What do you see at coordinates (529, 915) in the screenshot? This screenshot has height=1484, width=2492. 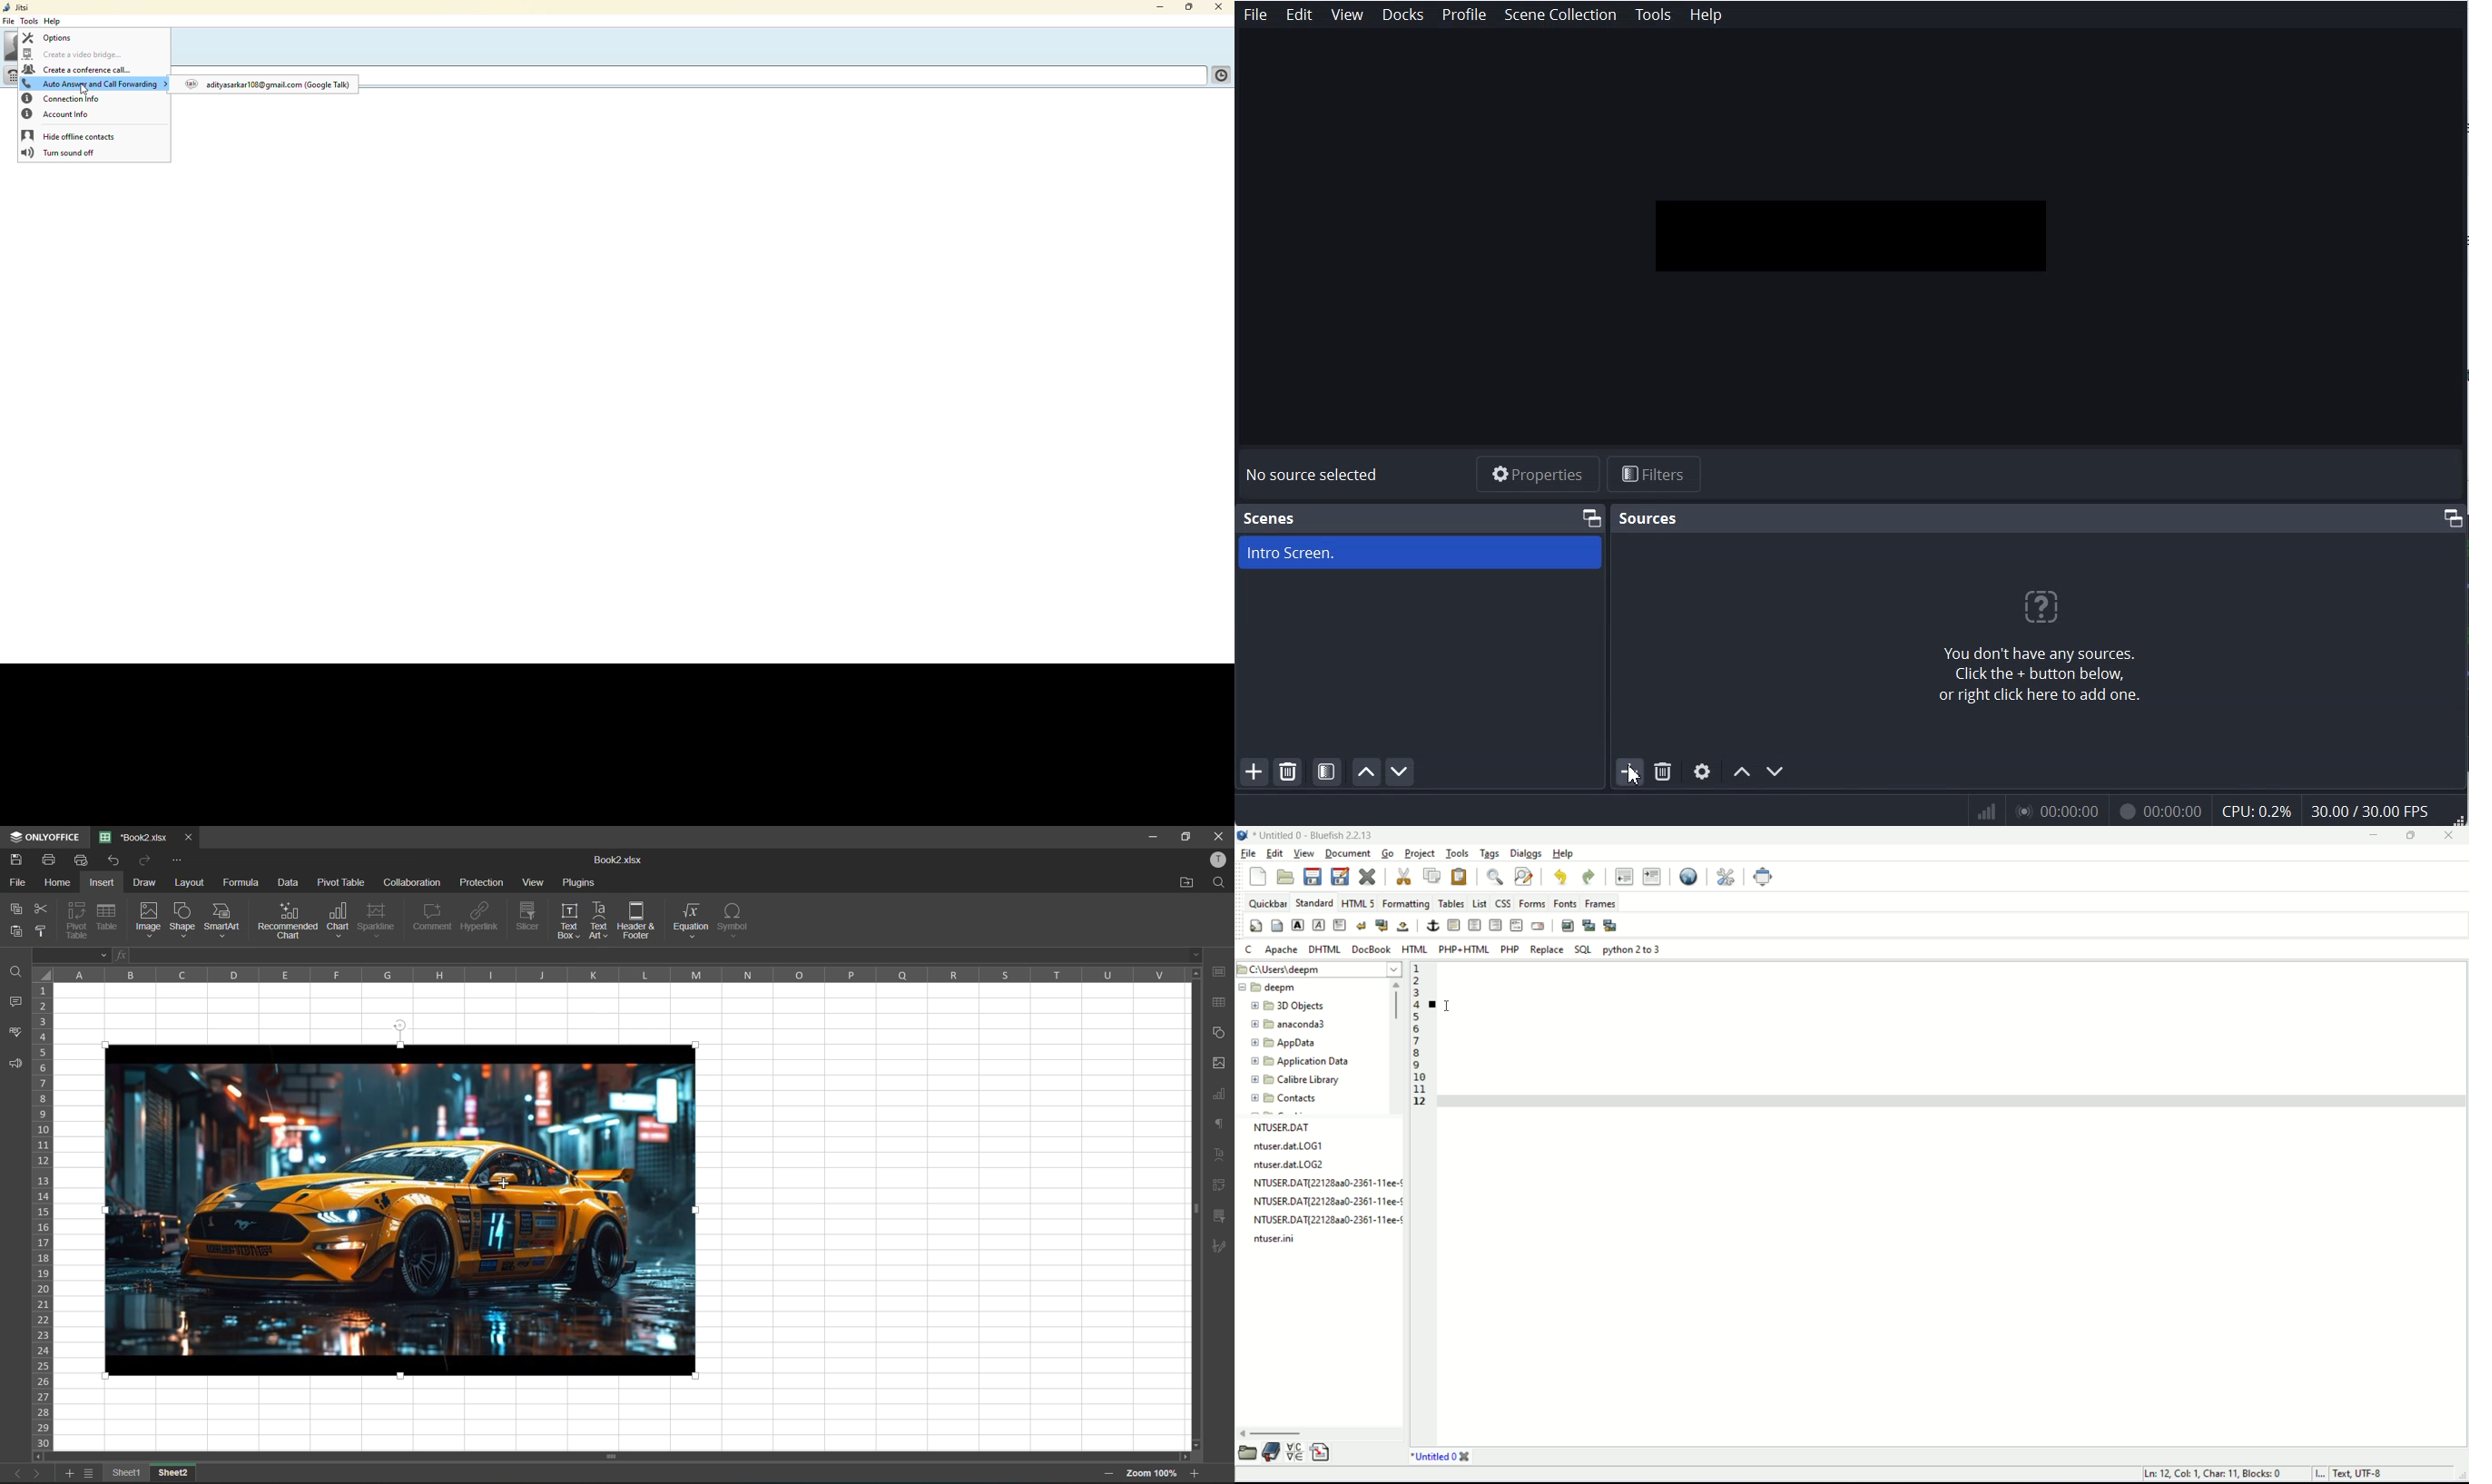 I see `slicer` at bounding box center [529, 915].